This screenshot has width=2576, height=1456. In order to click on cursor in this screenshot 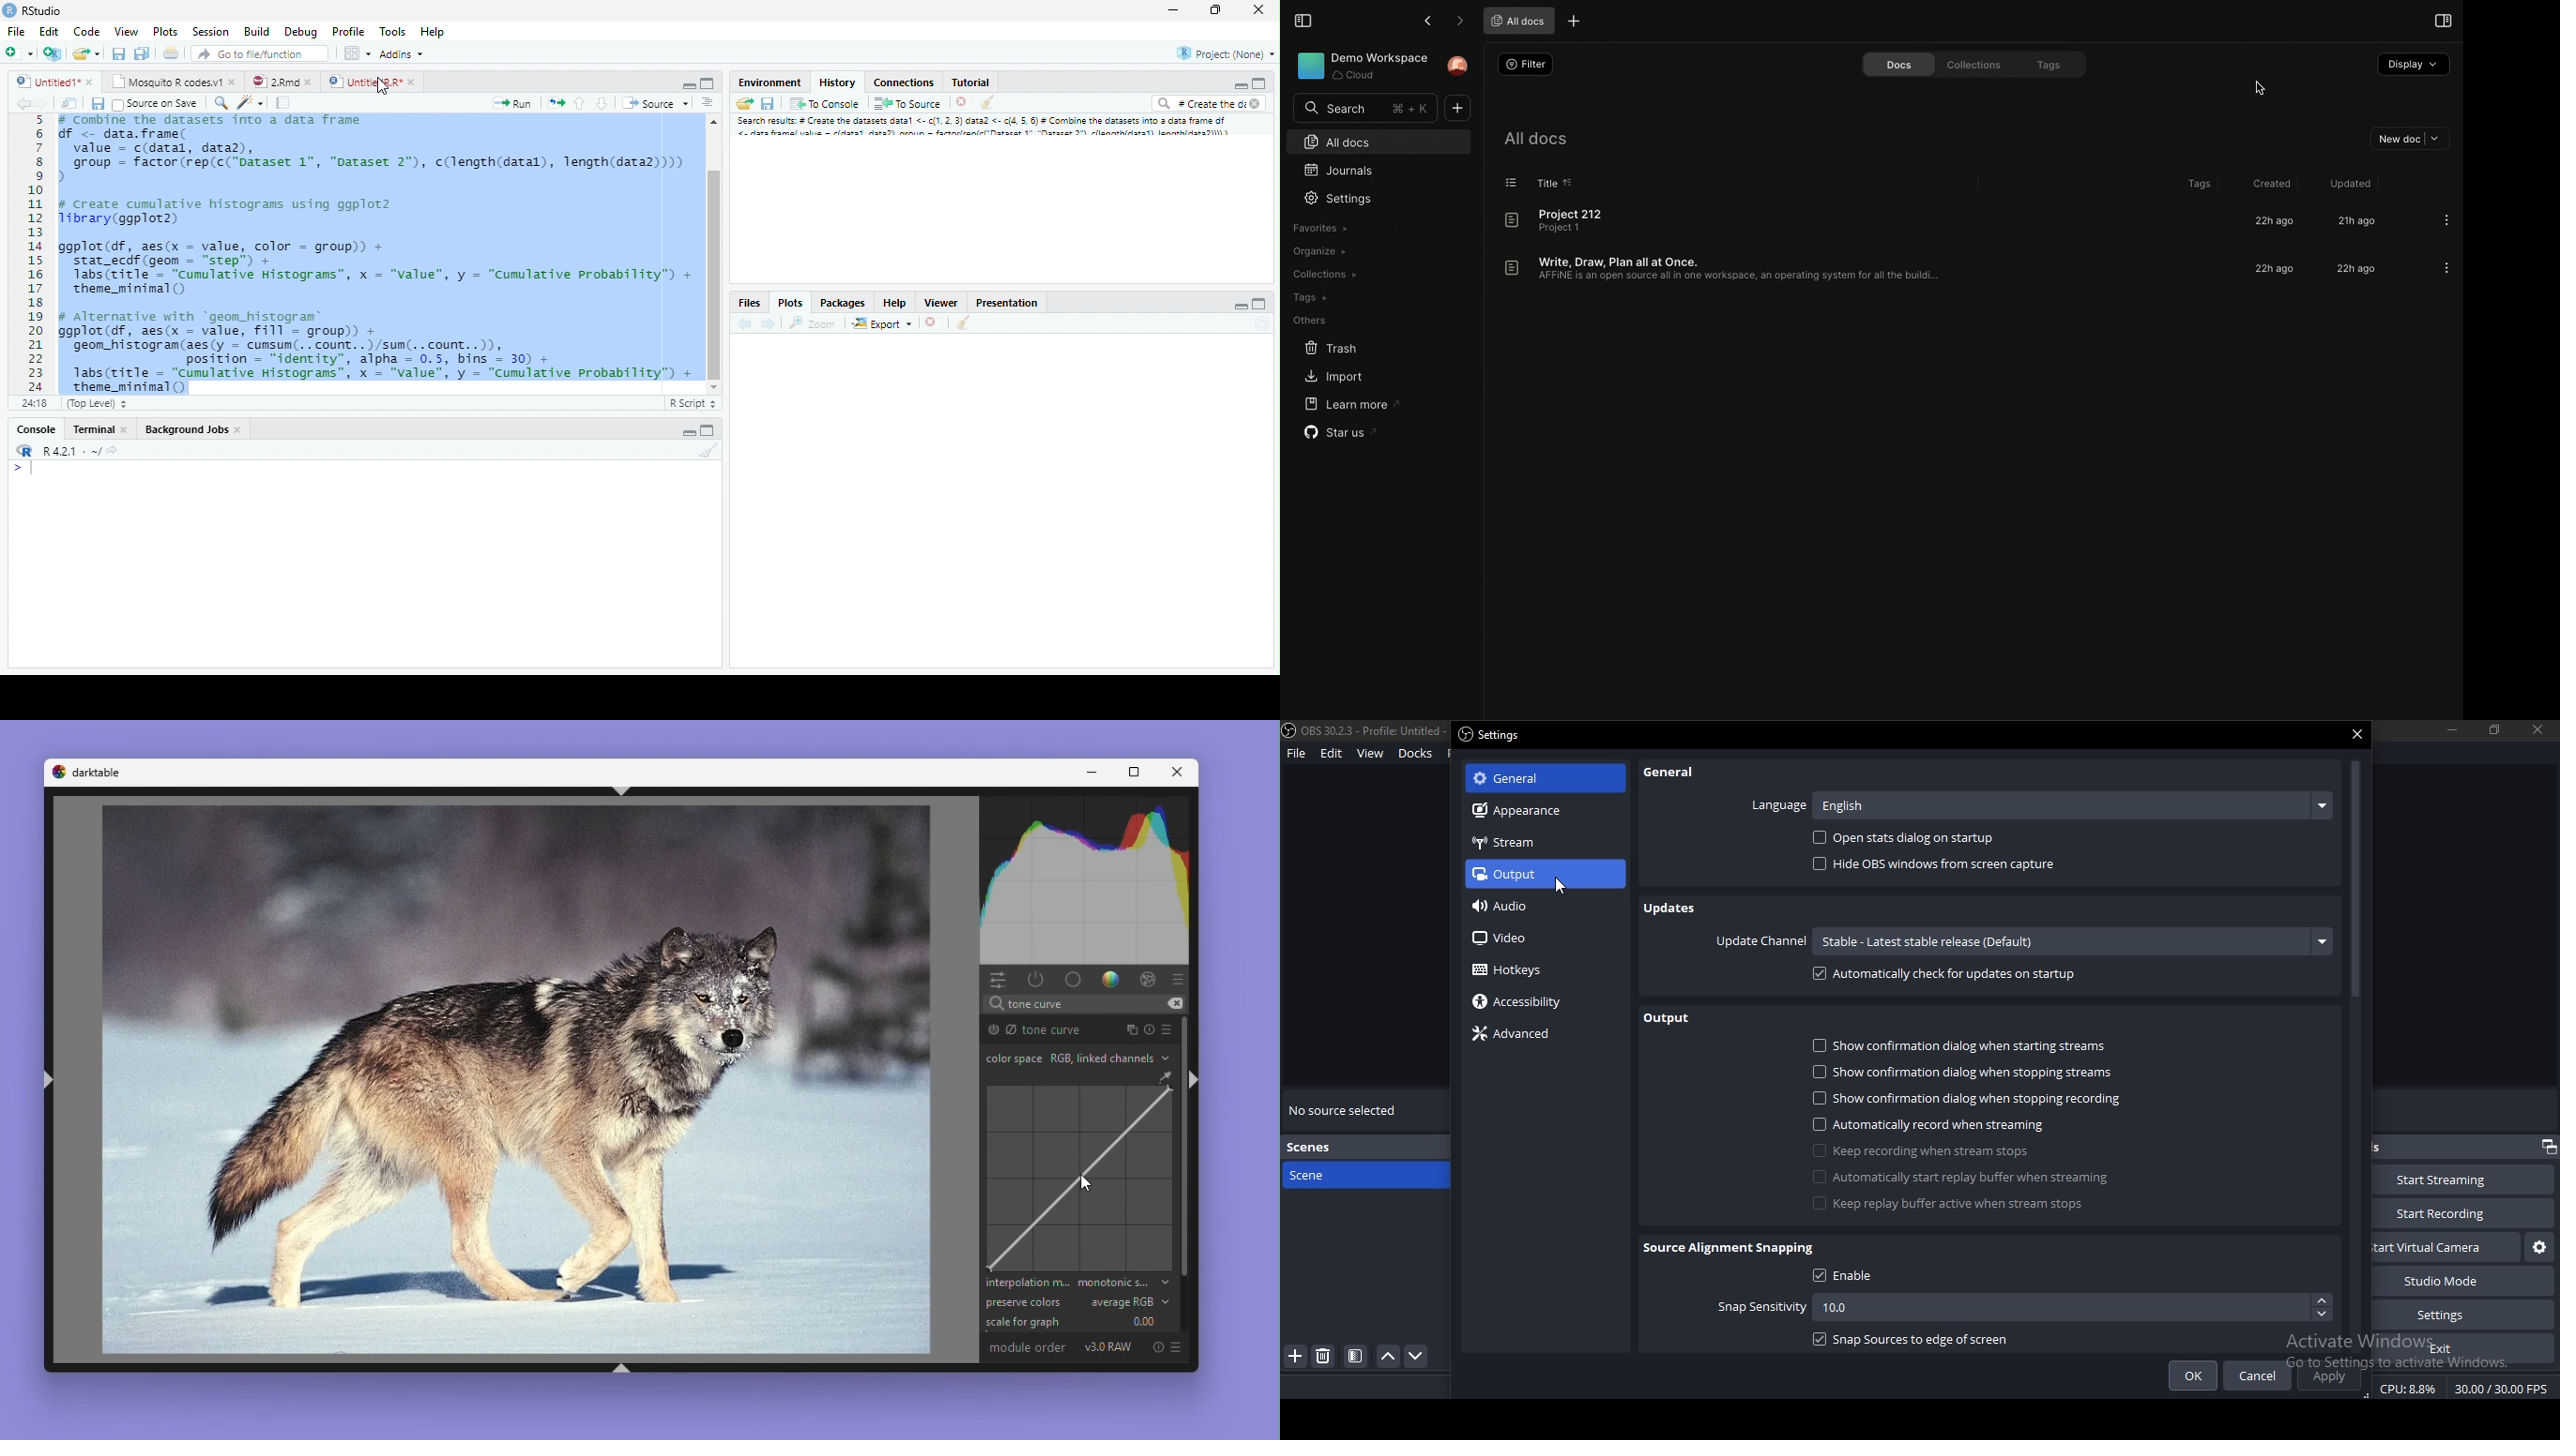, I will do `click(2260, 82)`.